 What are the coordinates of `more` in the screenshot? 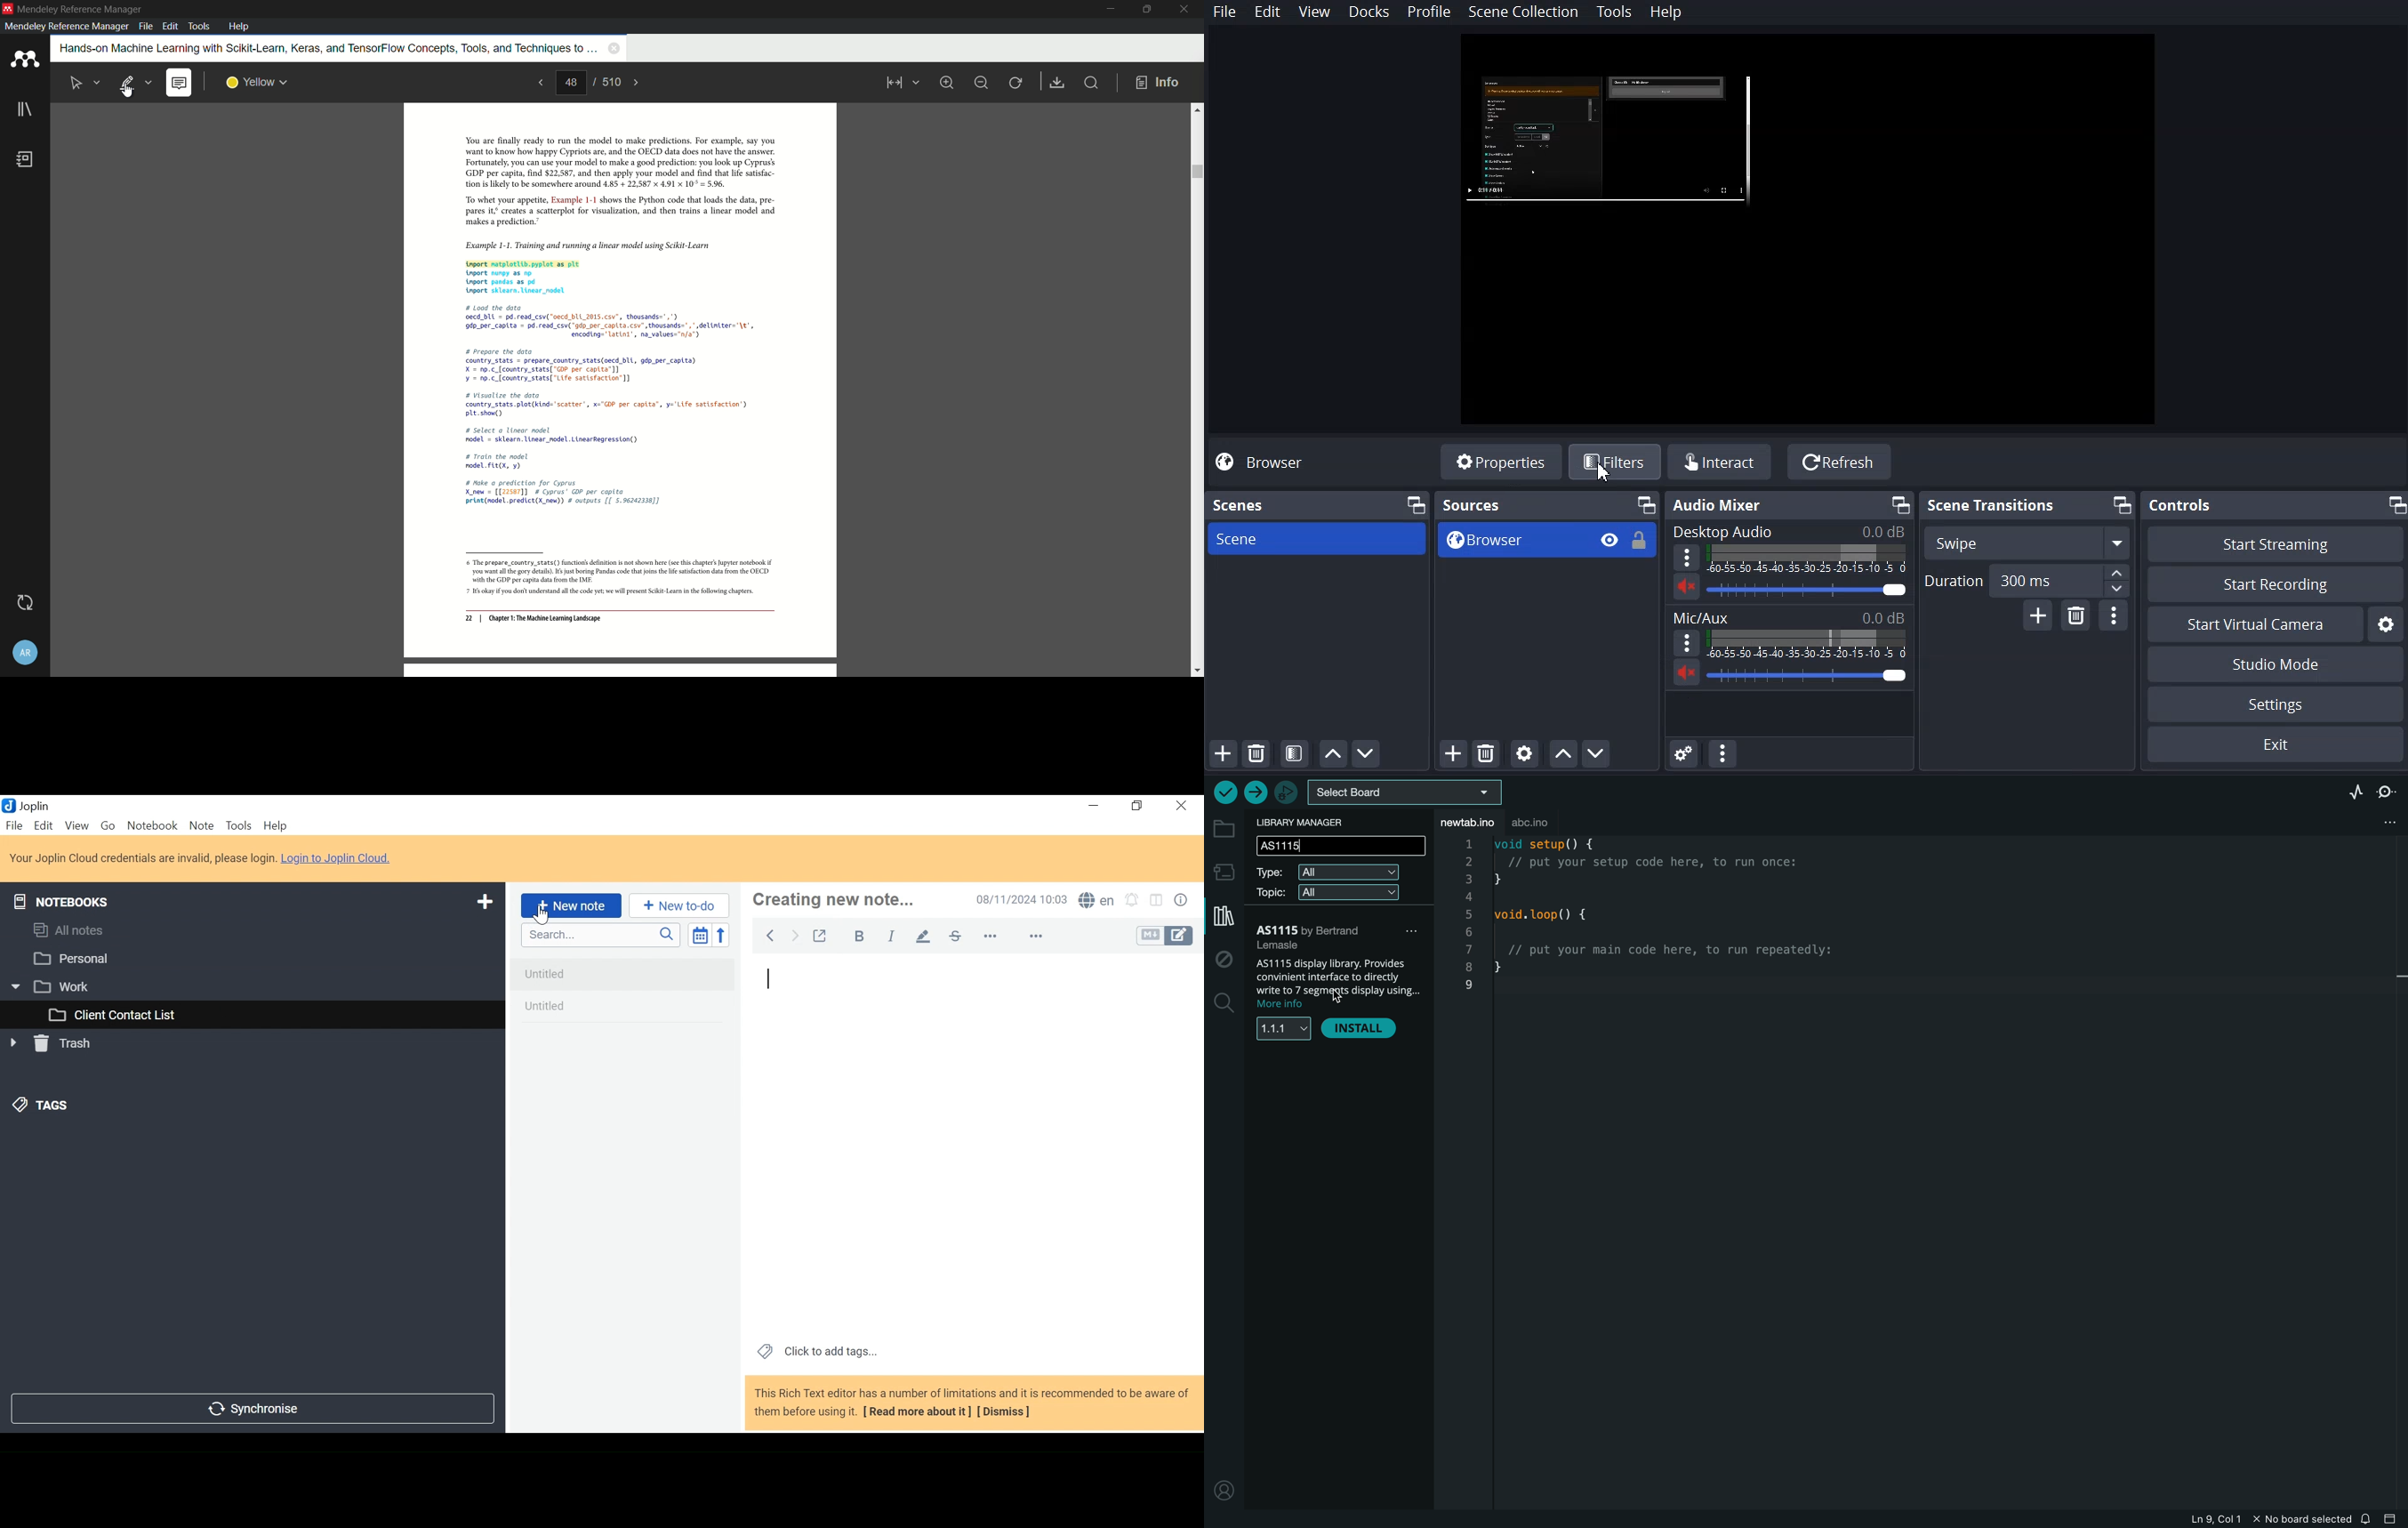 It's located at (1014, 937).